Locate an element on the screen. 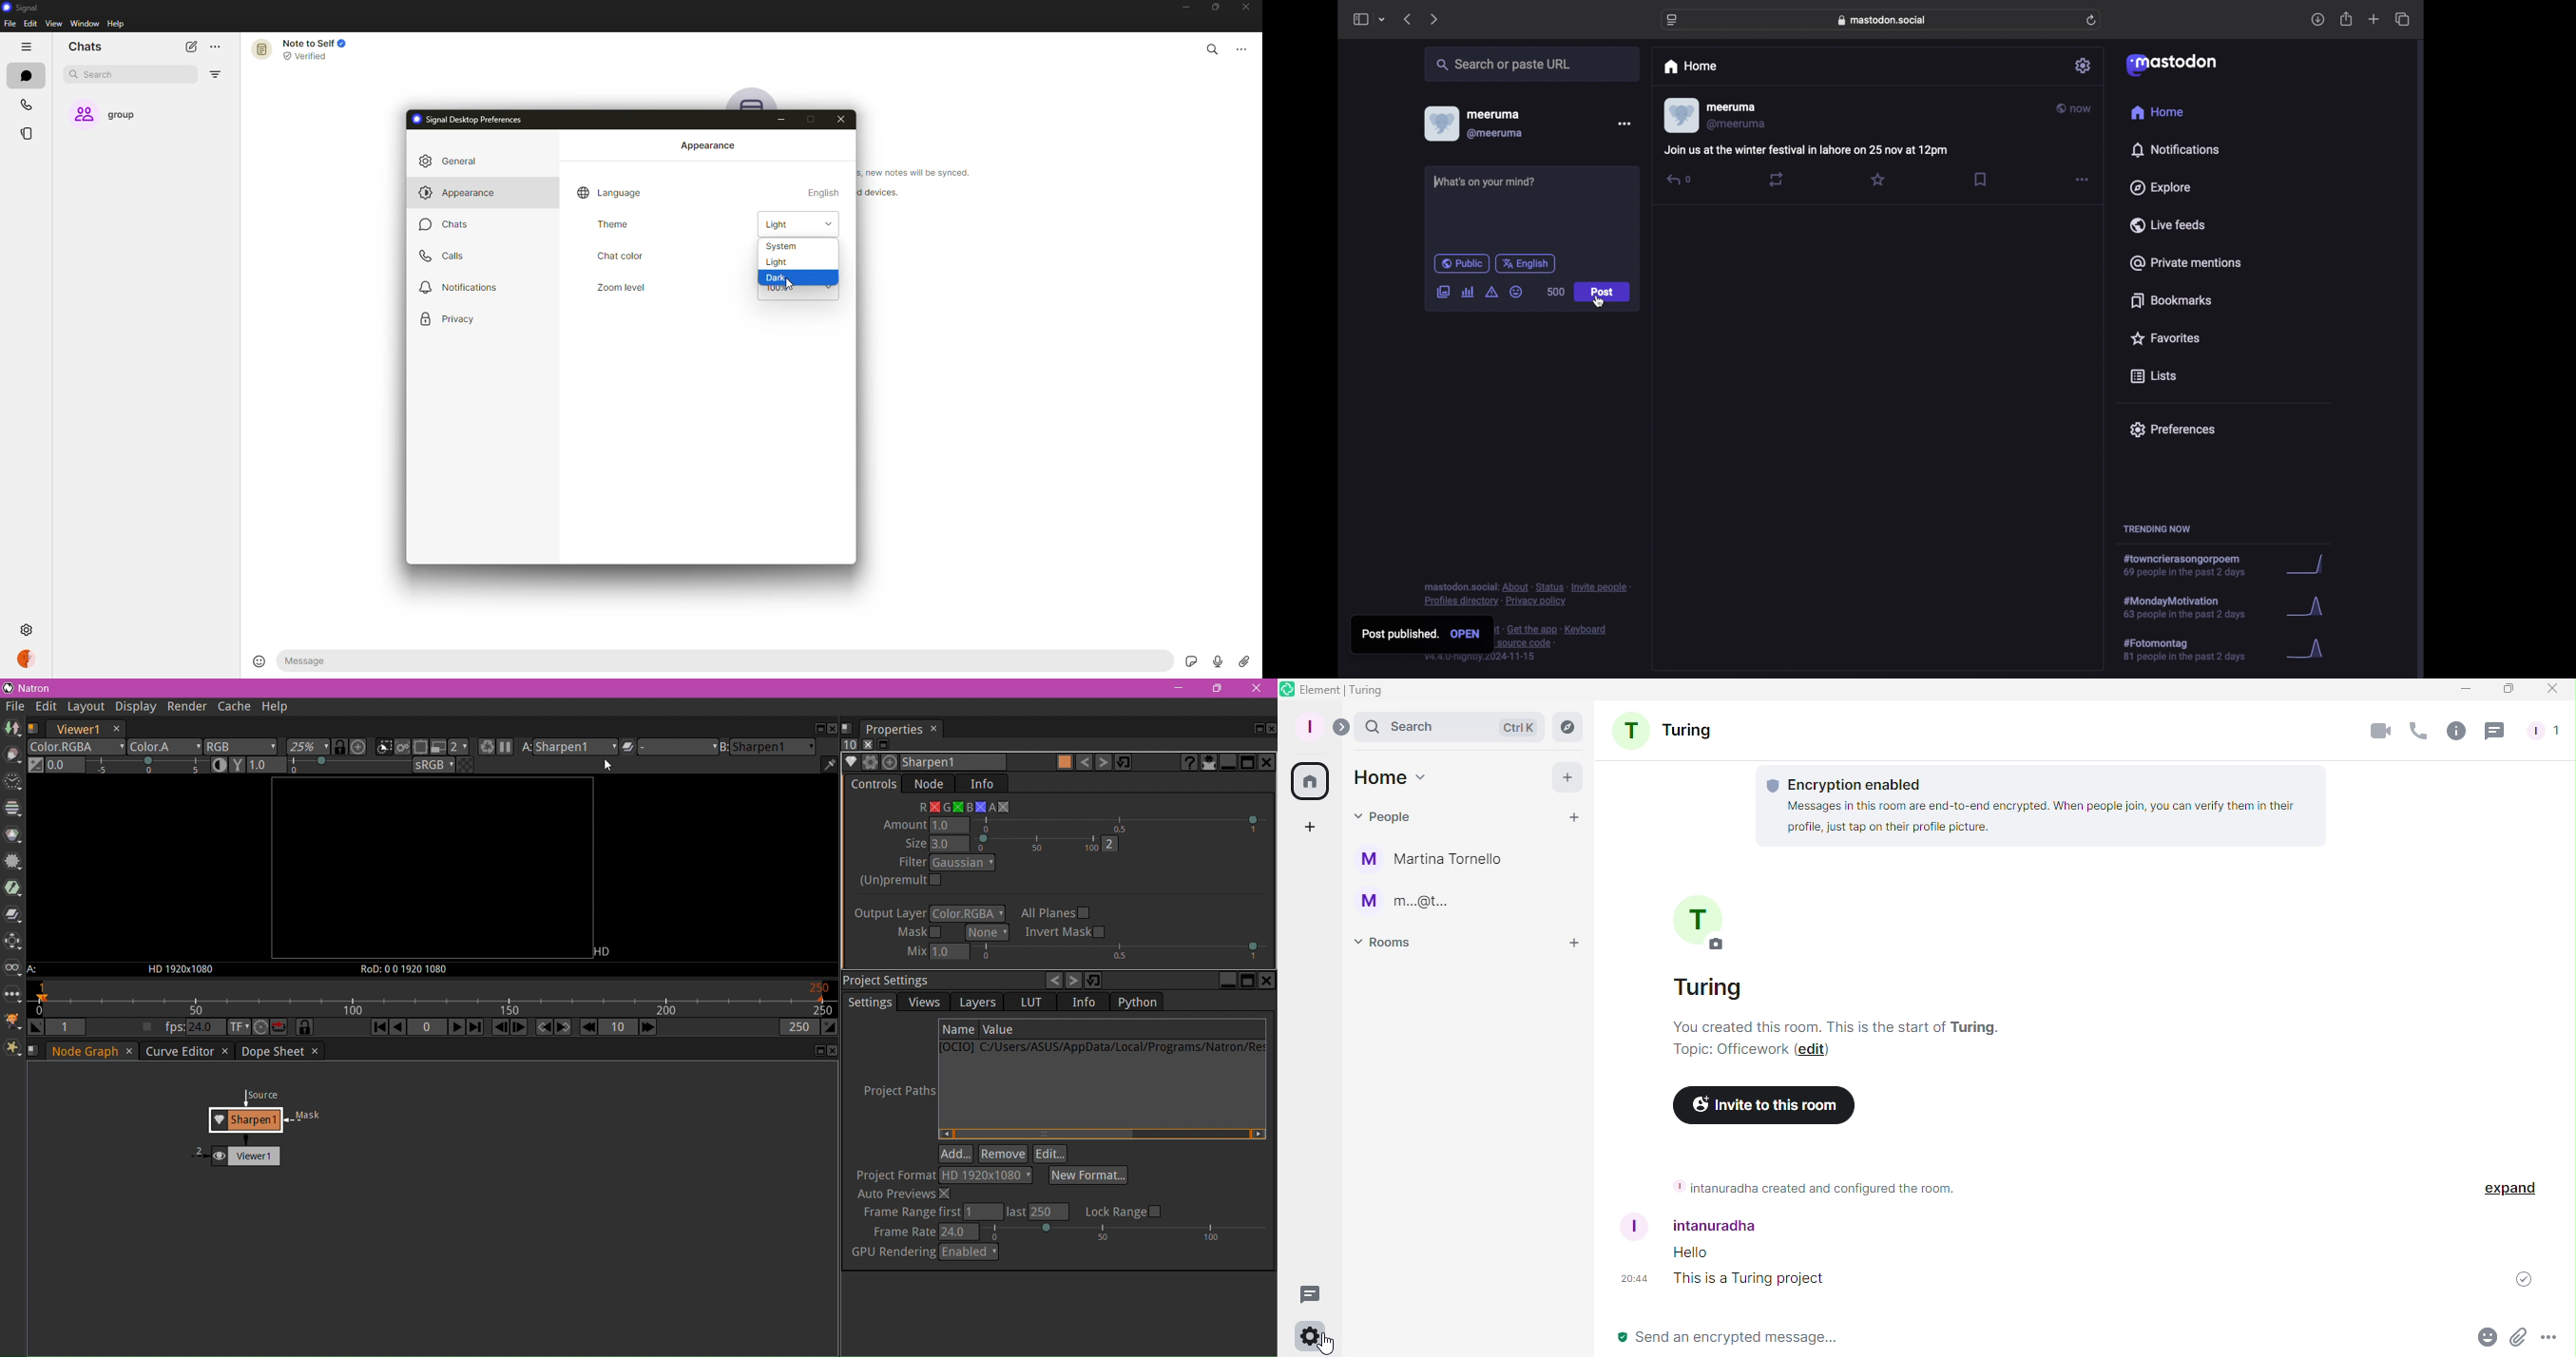 The width and height of the screenshot is (2576, 1372). public is located at coordinates (1461, 263).